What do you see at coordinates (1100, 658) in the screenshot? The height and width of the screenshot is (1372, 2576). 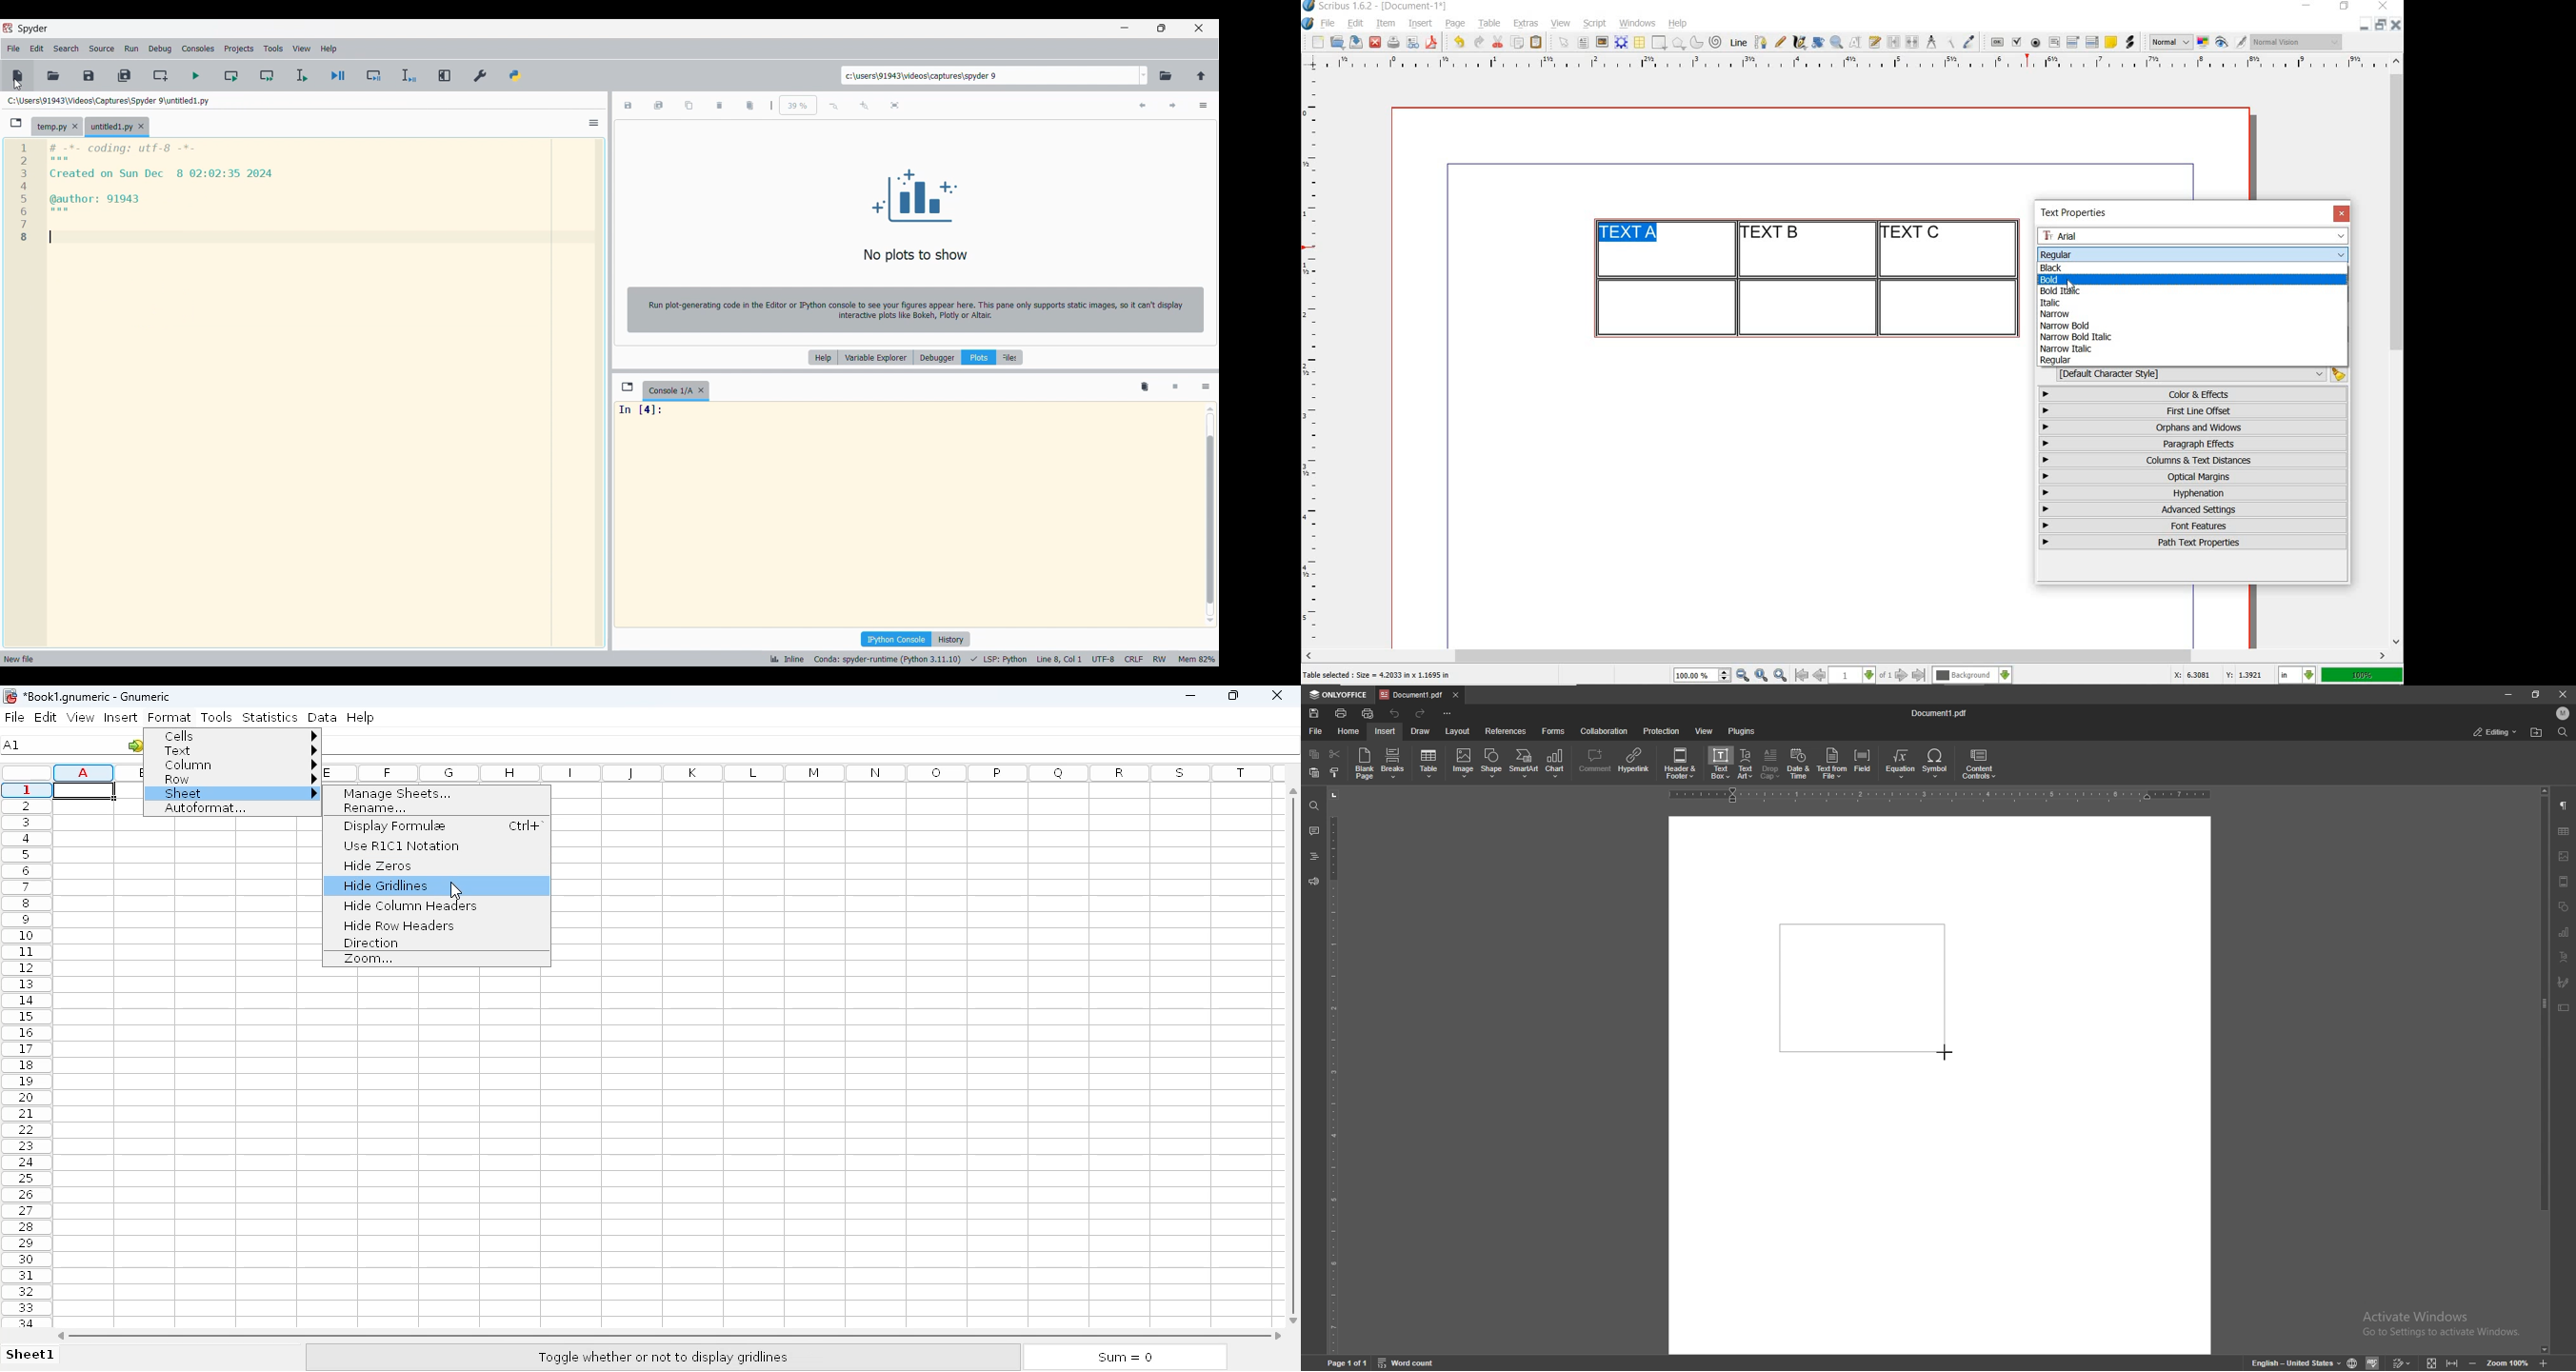 I see `encoding` at bounding box center [1100, 658].